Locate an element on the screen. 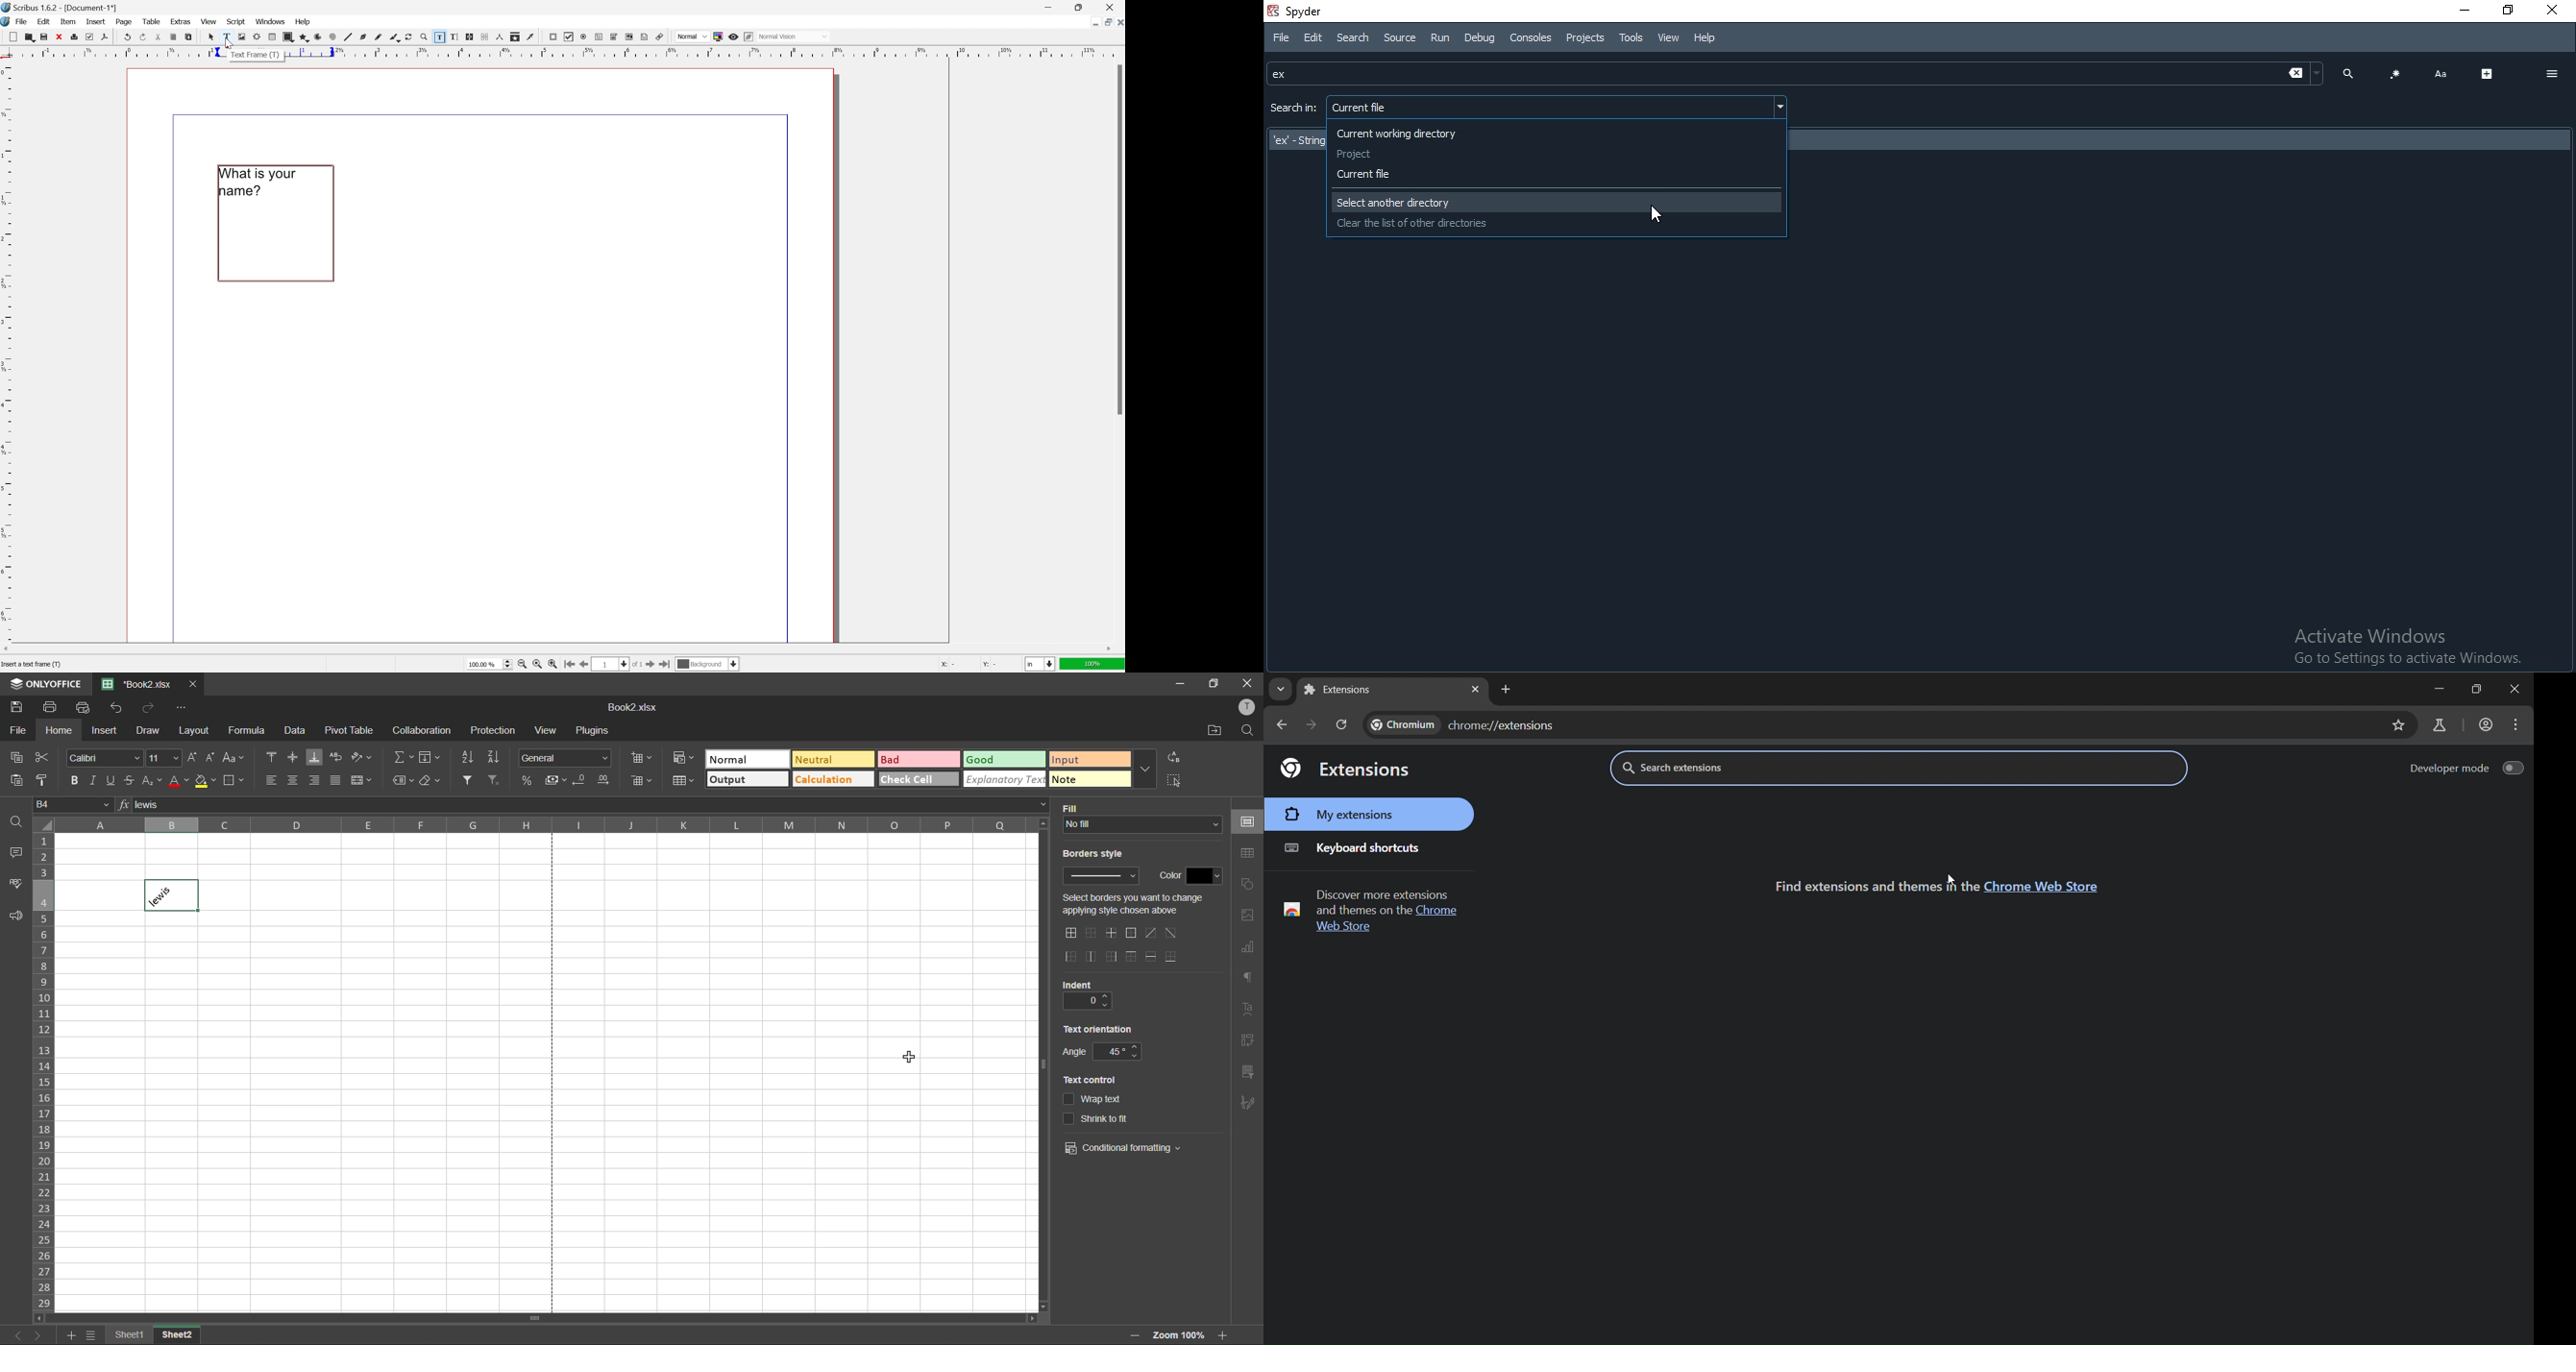 The height and width of the screenshot is (1372, 2576). pivot table is located at coordinates (349, 729).